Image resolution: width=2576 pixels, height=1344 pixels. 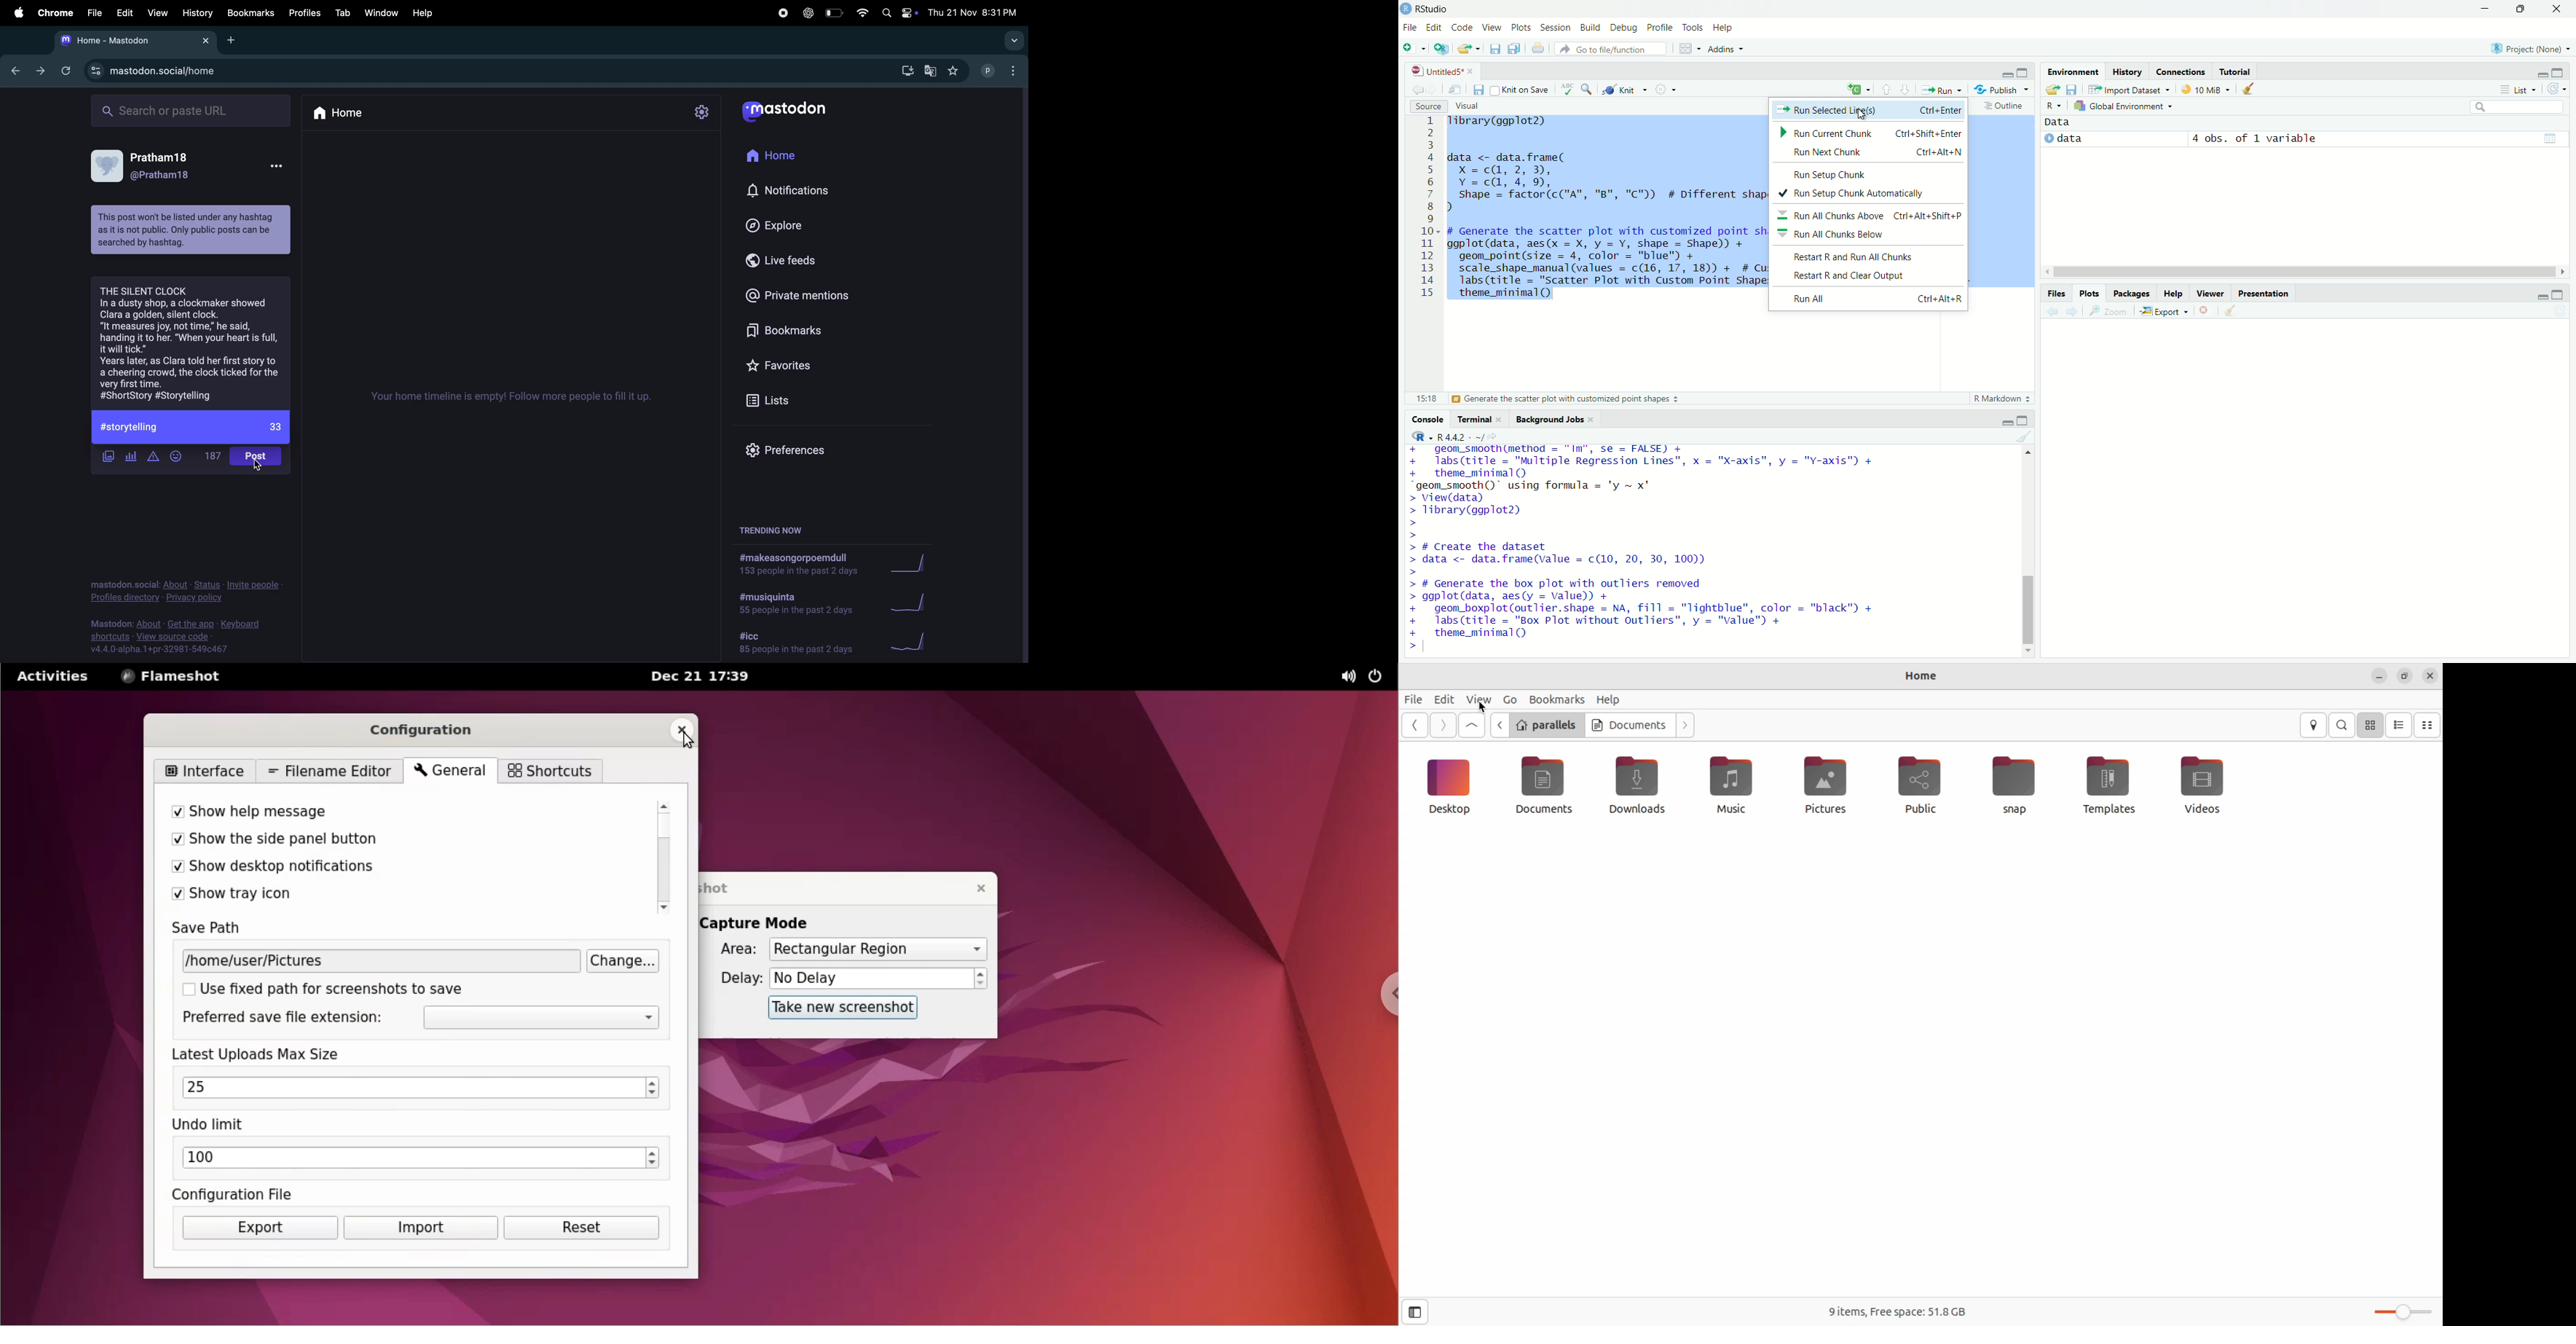 I want to click on Save all open documents, so click(x=1514, y=48).